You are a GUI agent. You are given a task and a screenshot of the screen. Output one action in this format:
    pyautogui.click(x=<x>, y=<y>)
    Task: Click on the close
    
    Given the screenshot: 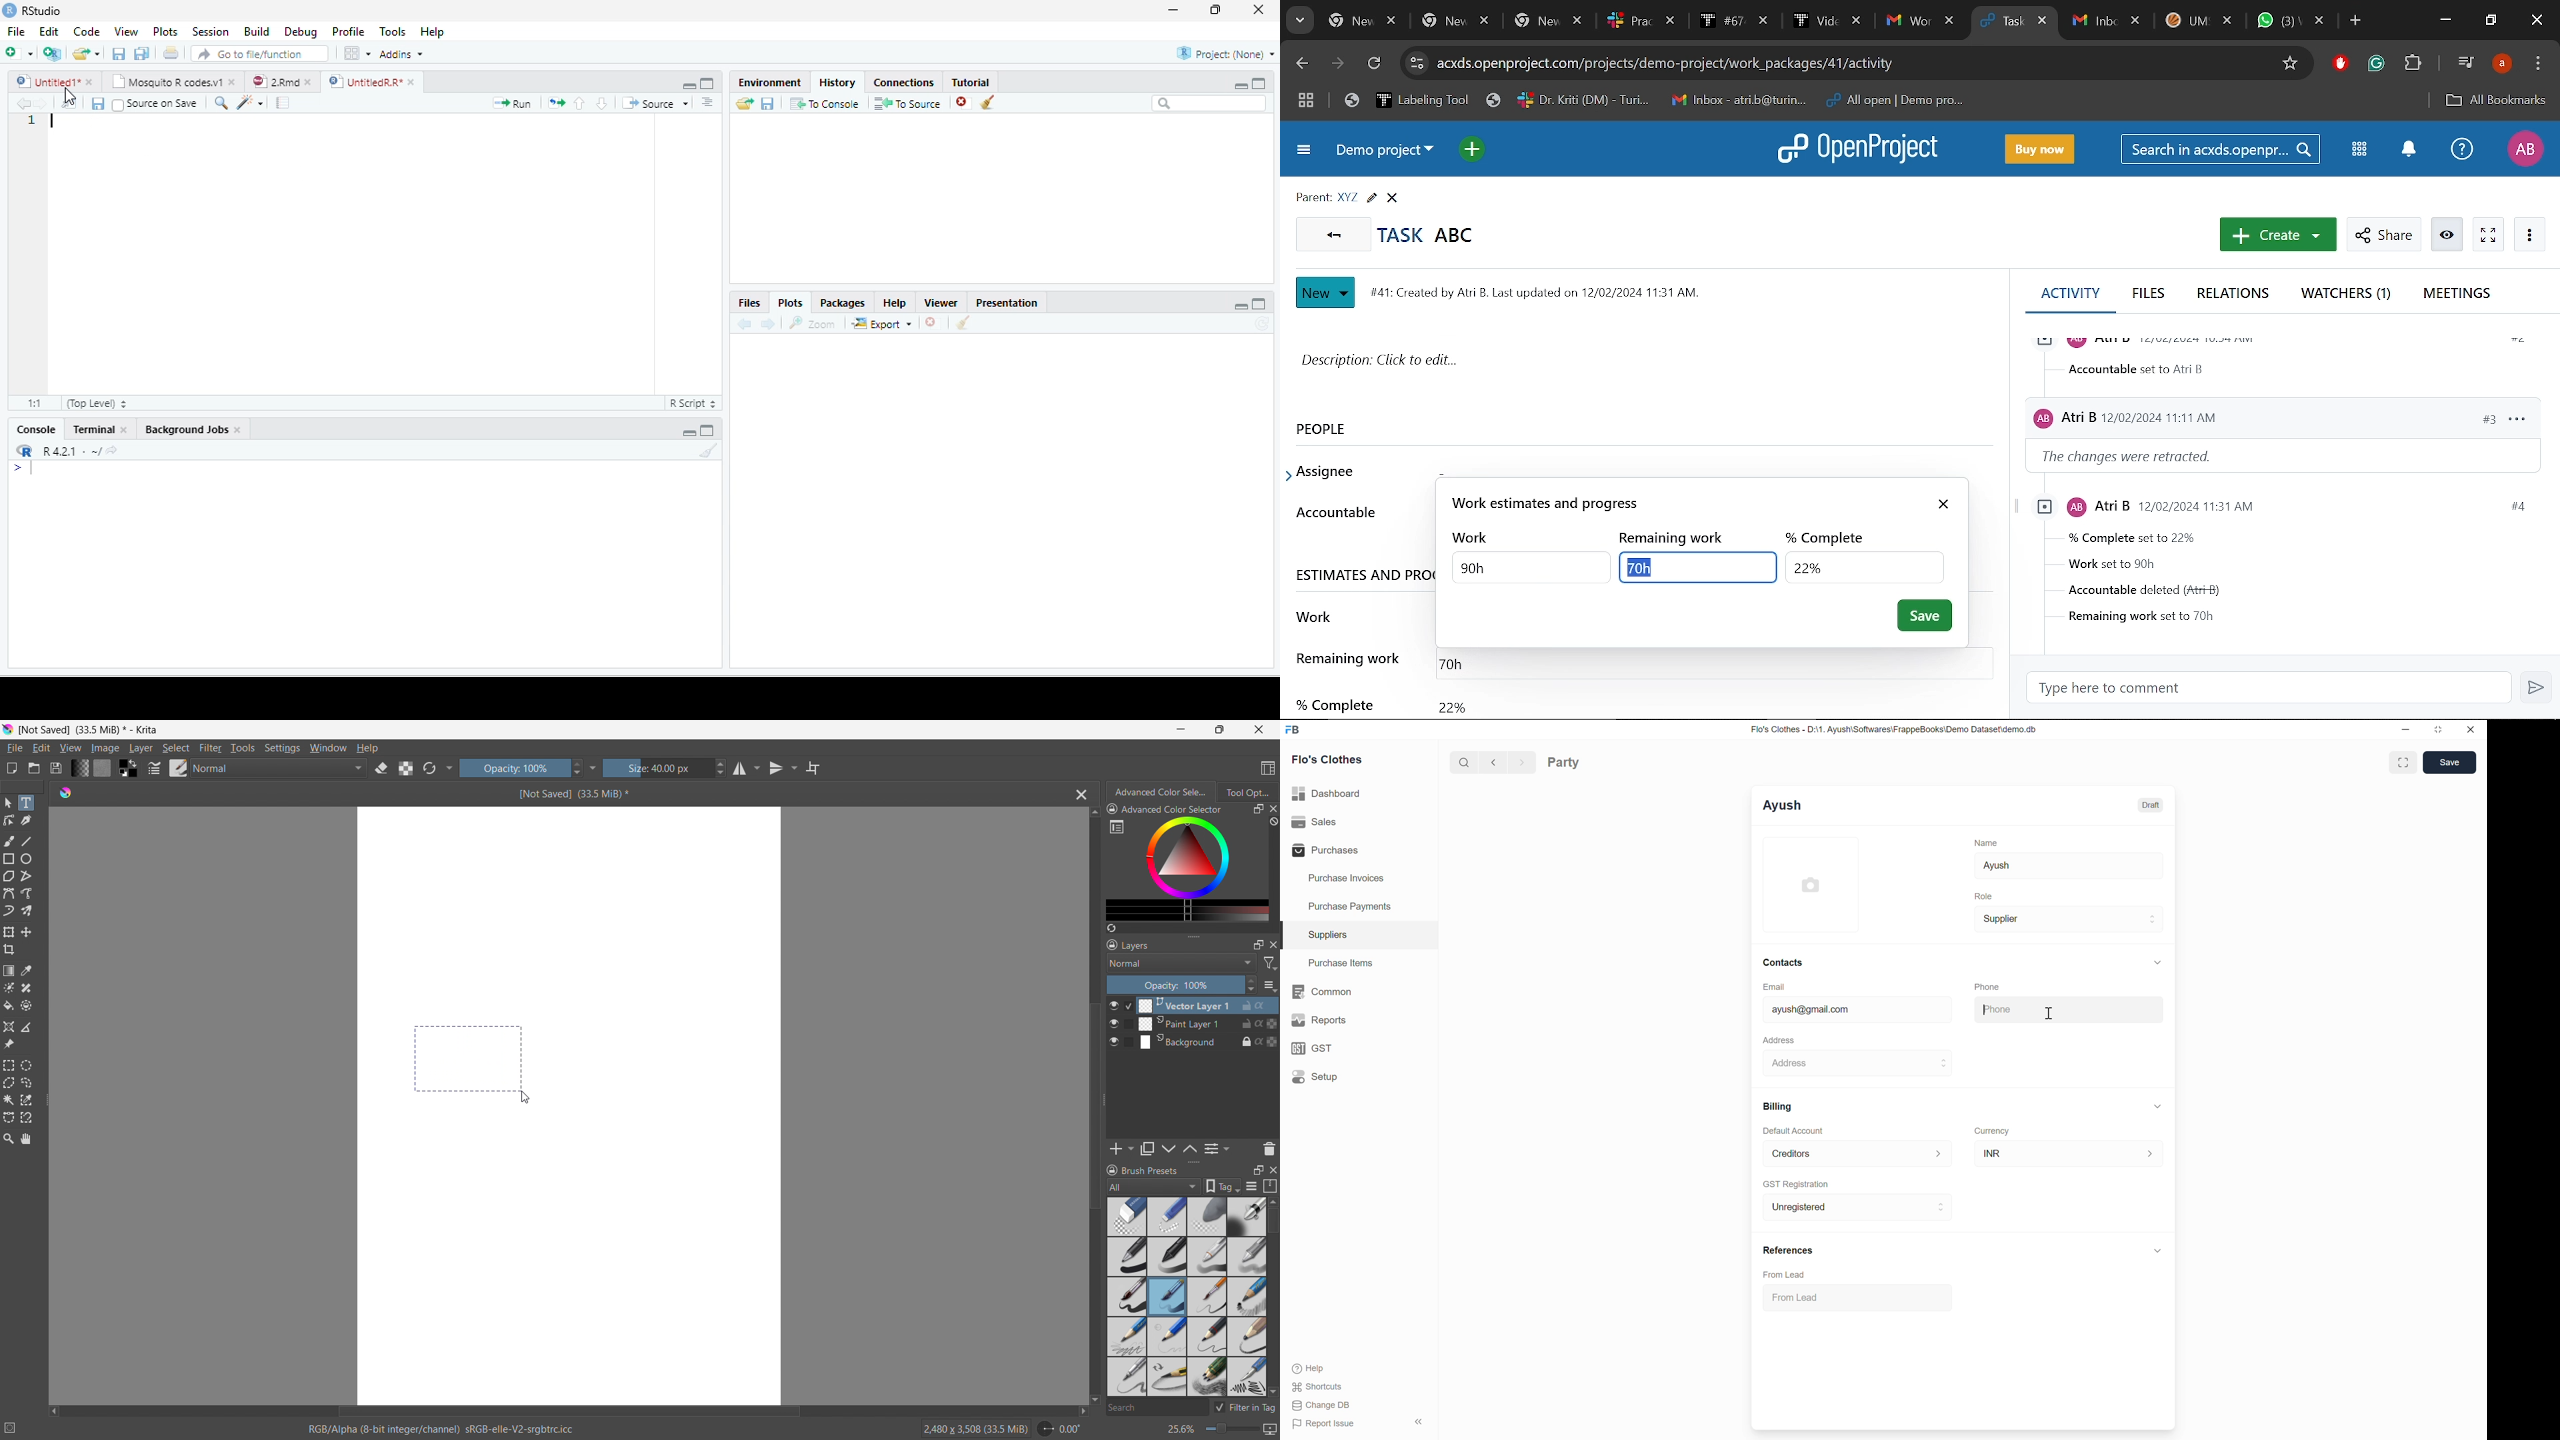 What is the action you would take?
    pyautogui.click(x=411, y=82)
    